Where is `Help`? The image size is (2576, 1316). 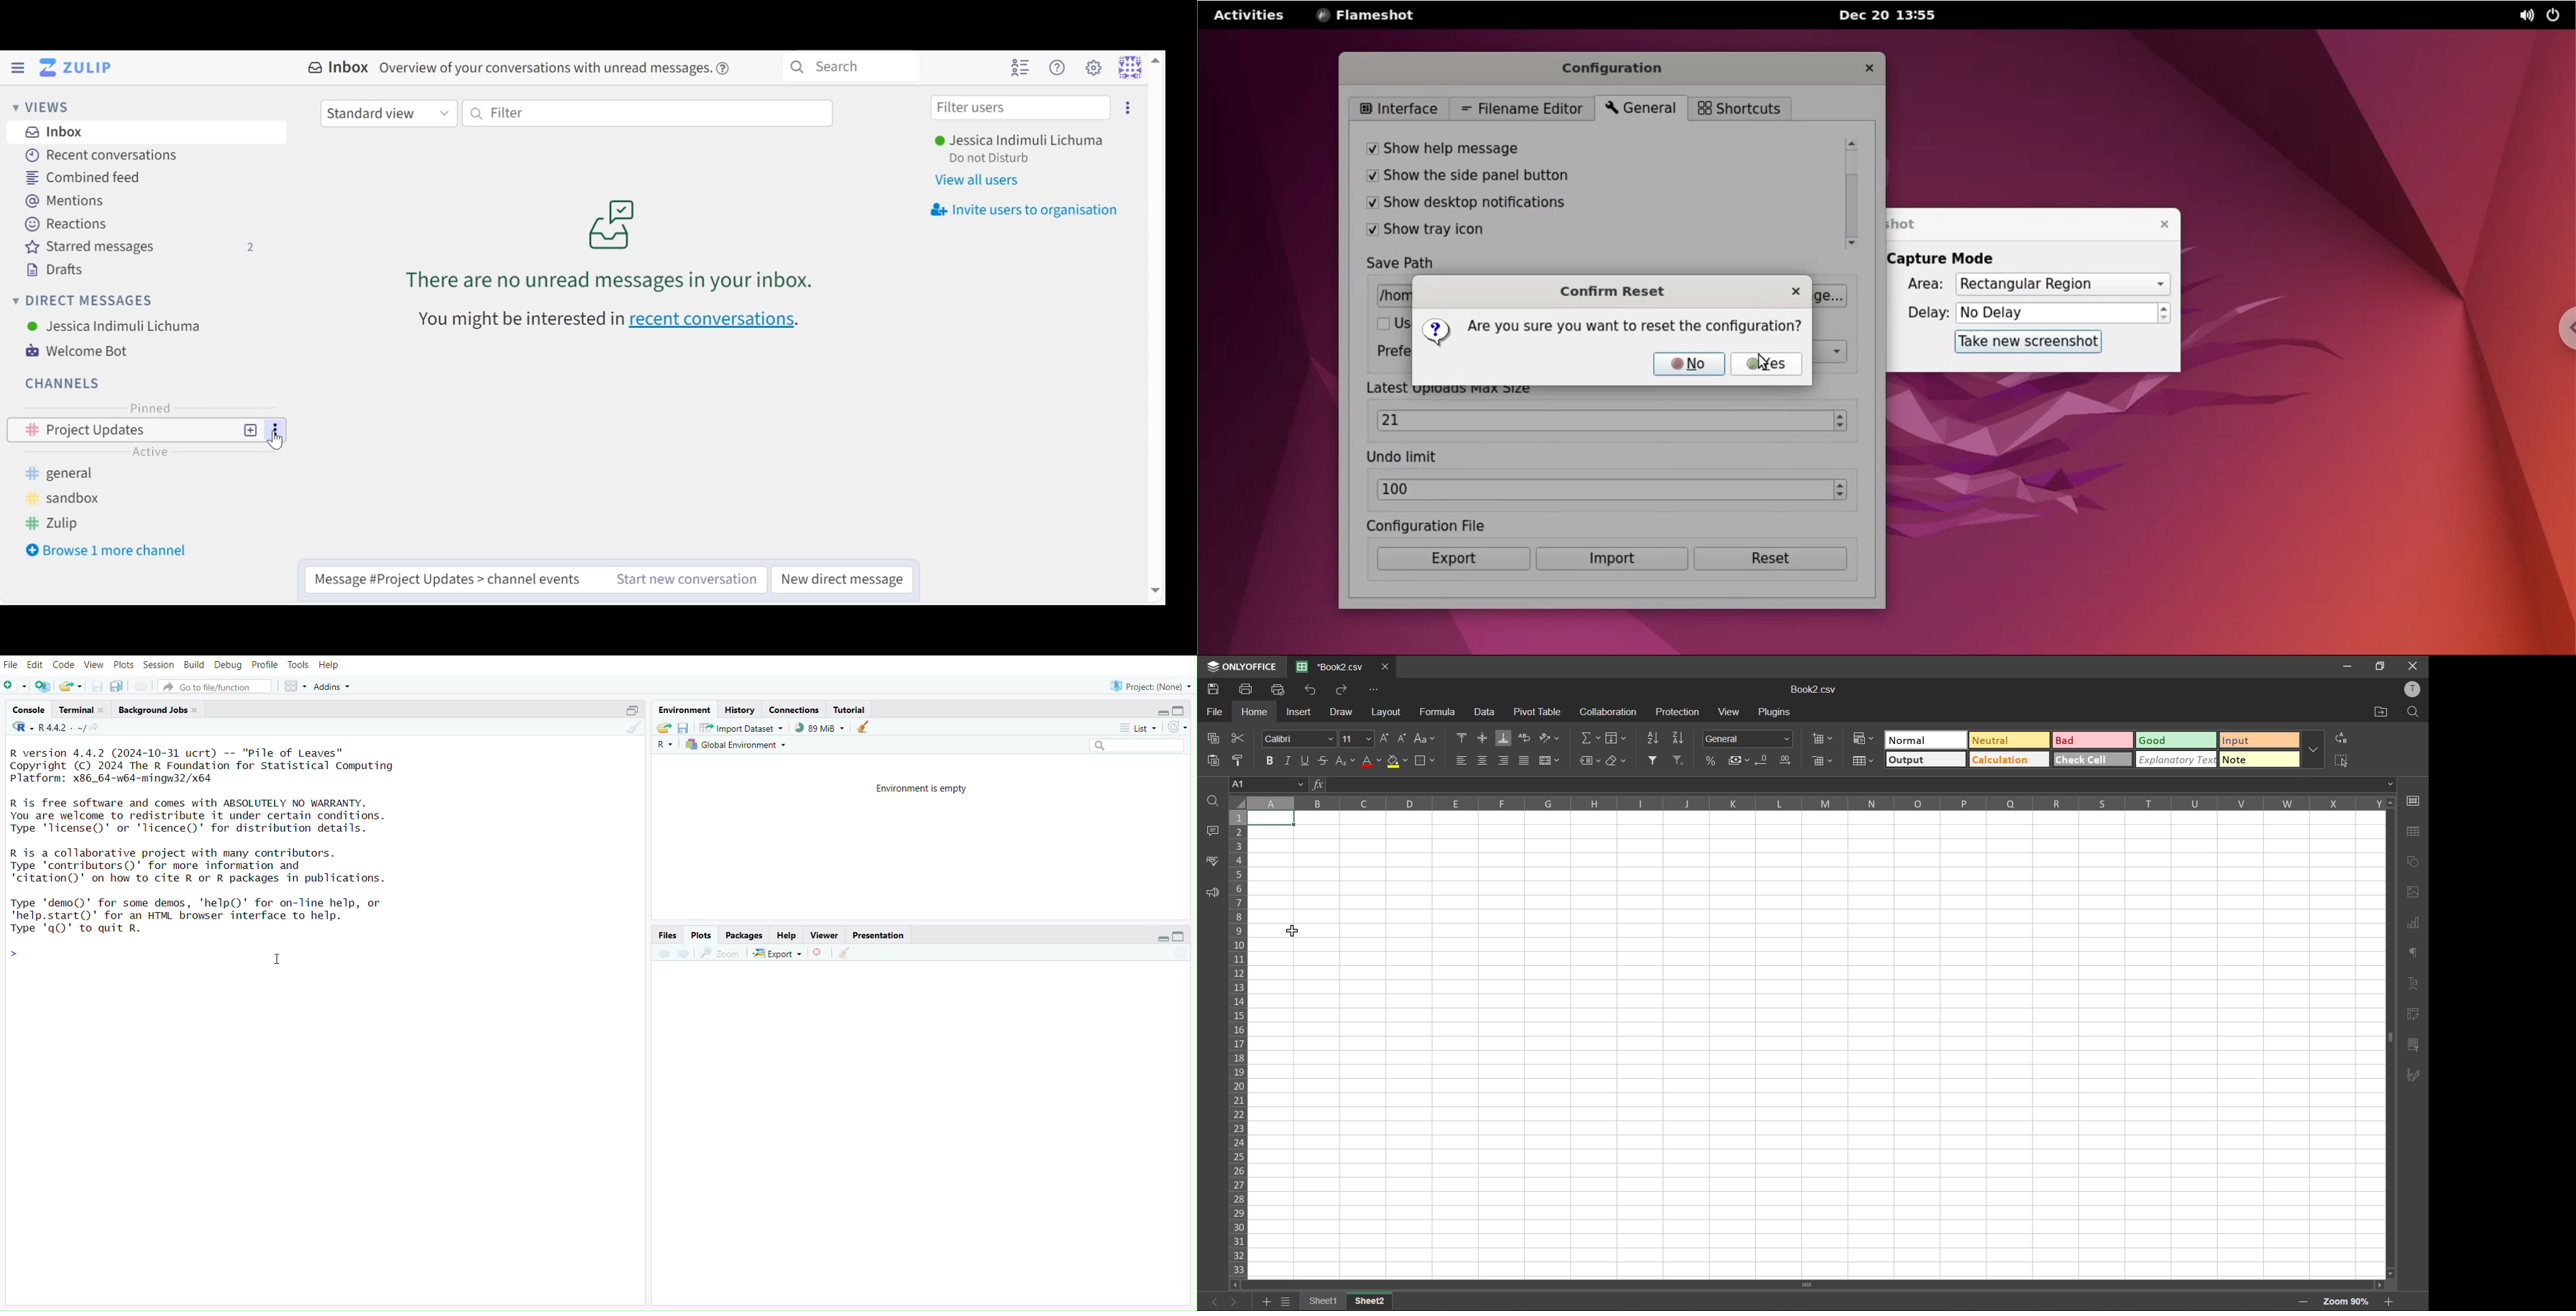
Help is located at coordinates (787, 935).